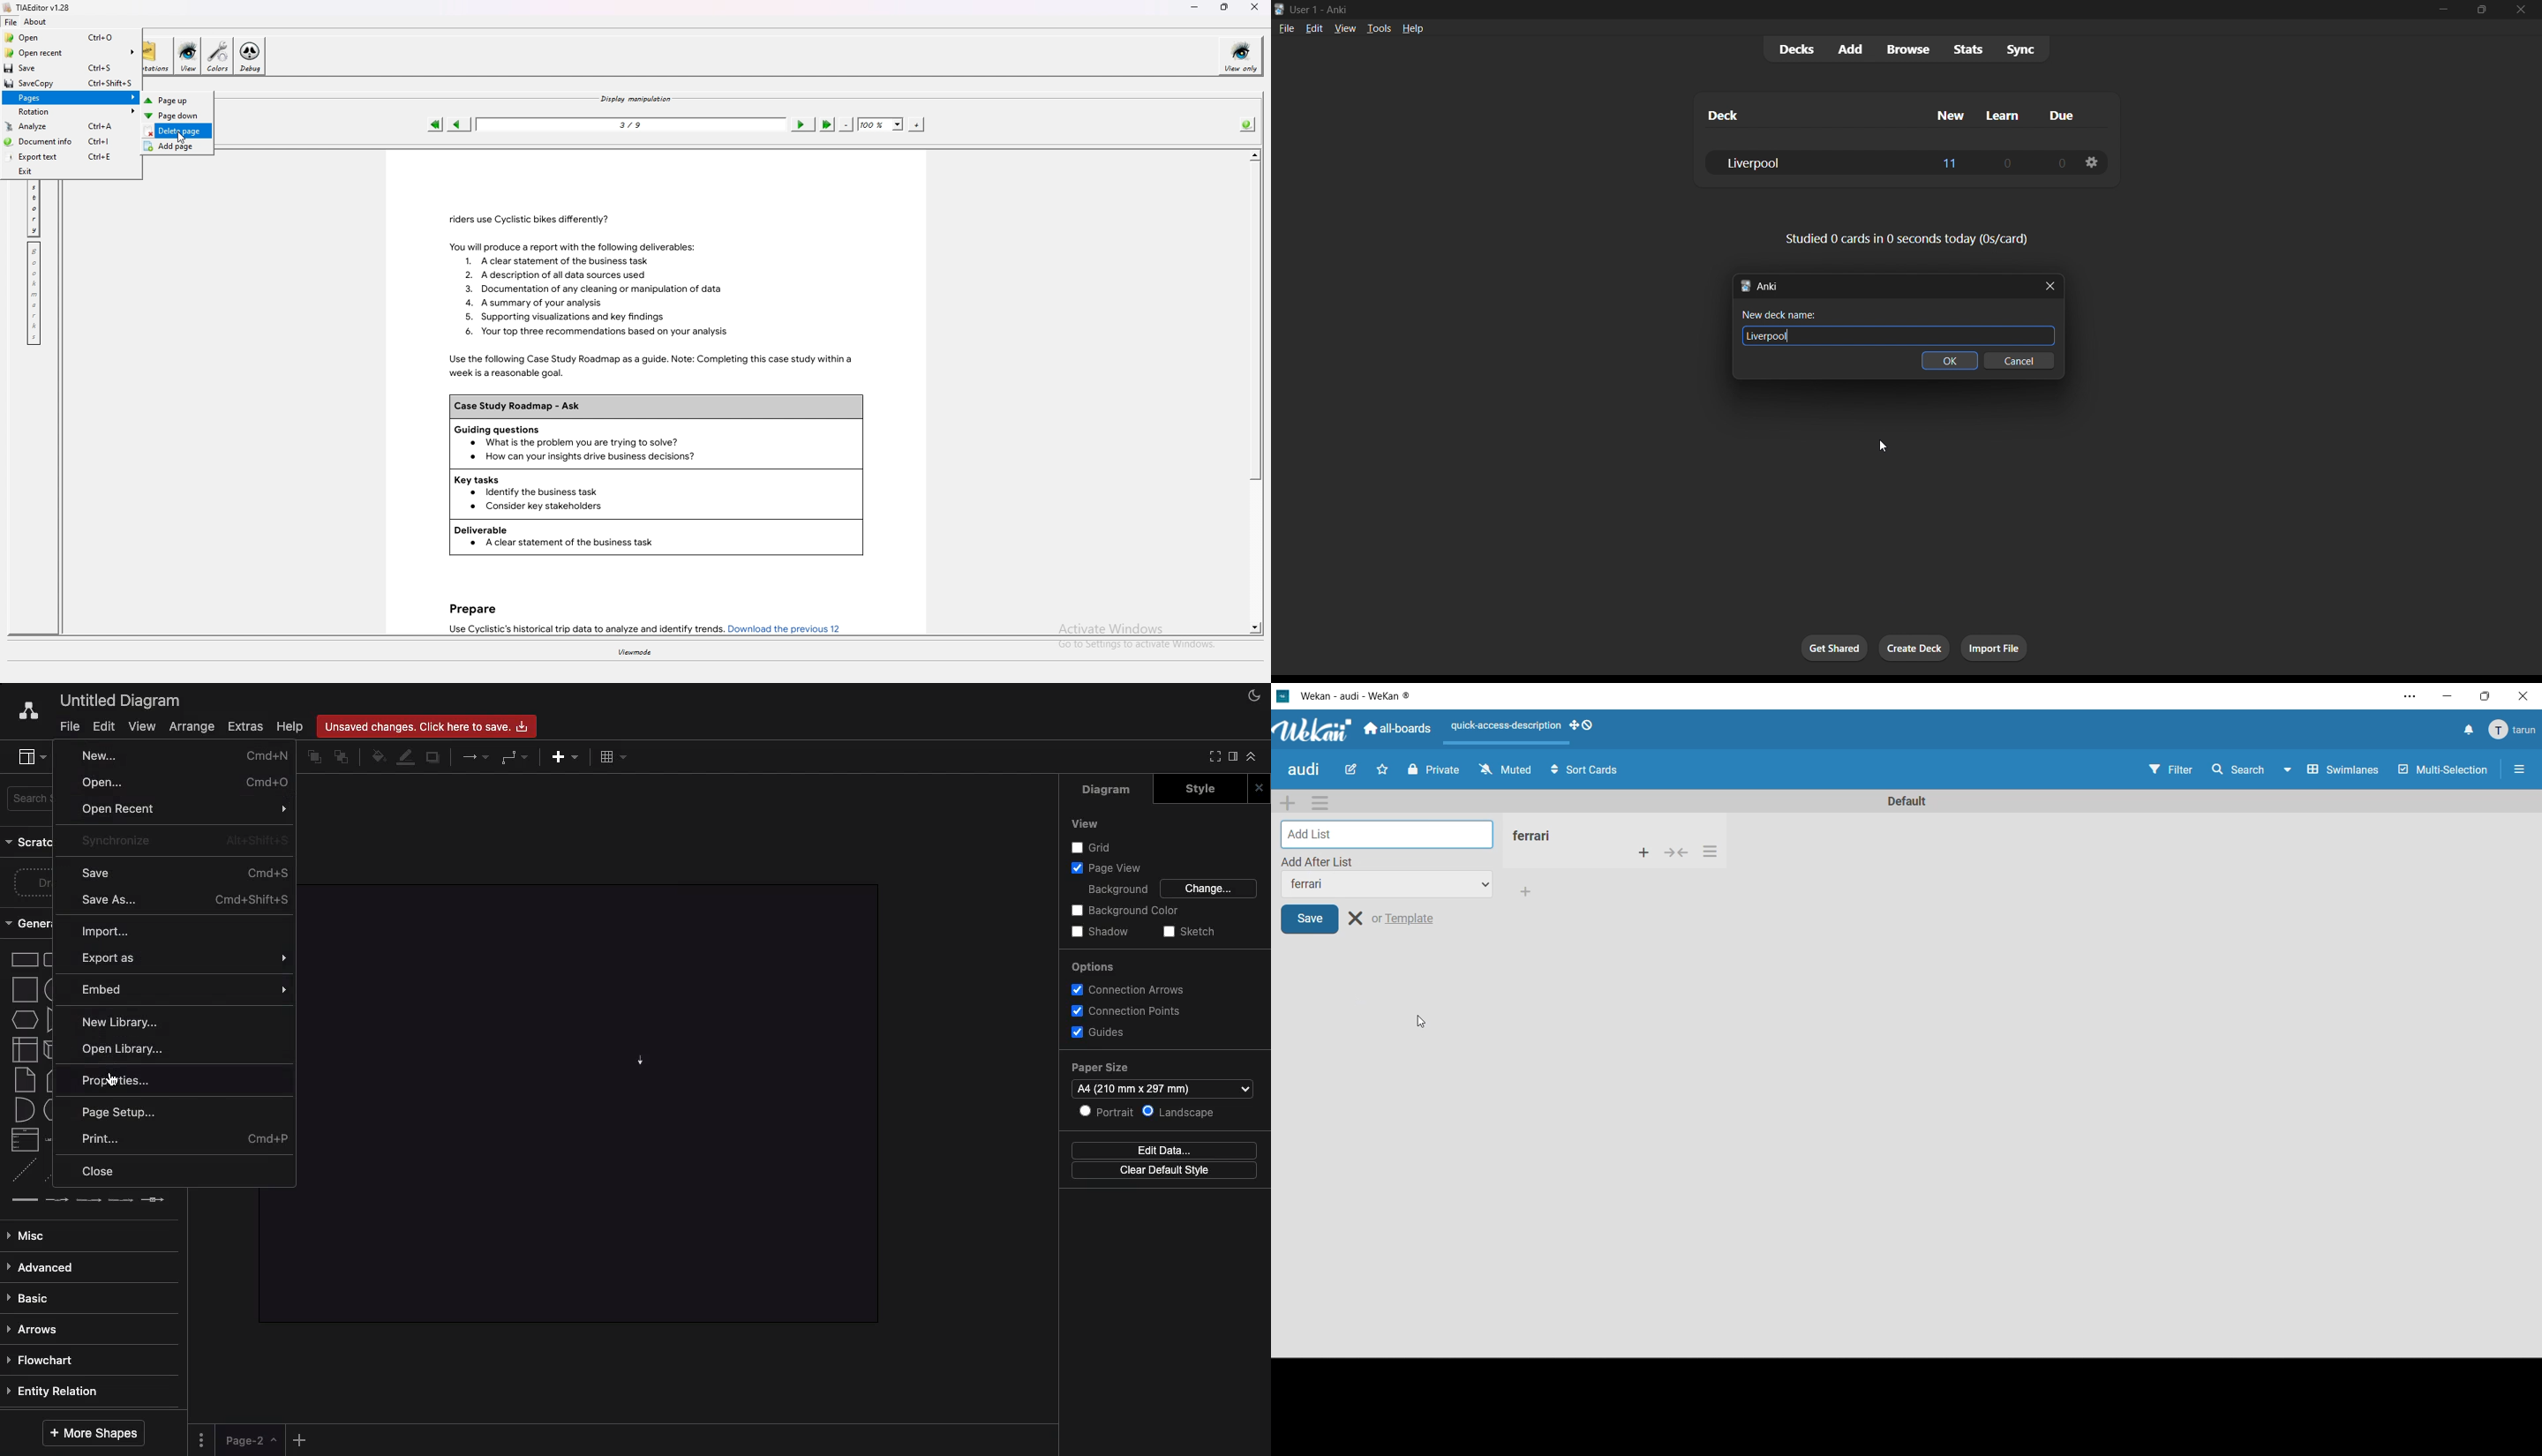  Describe the element at coordinates (1554, 770) in the screenshot. I see `Arrows` at that location.